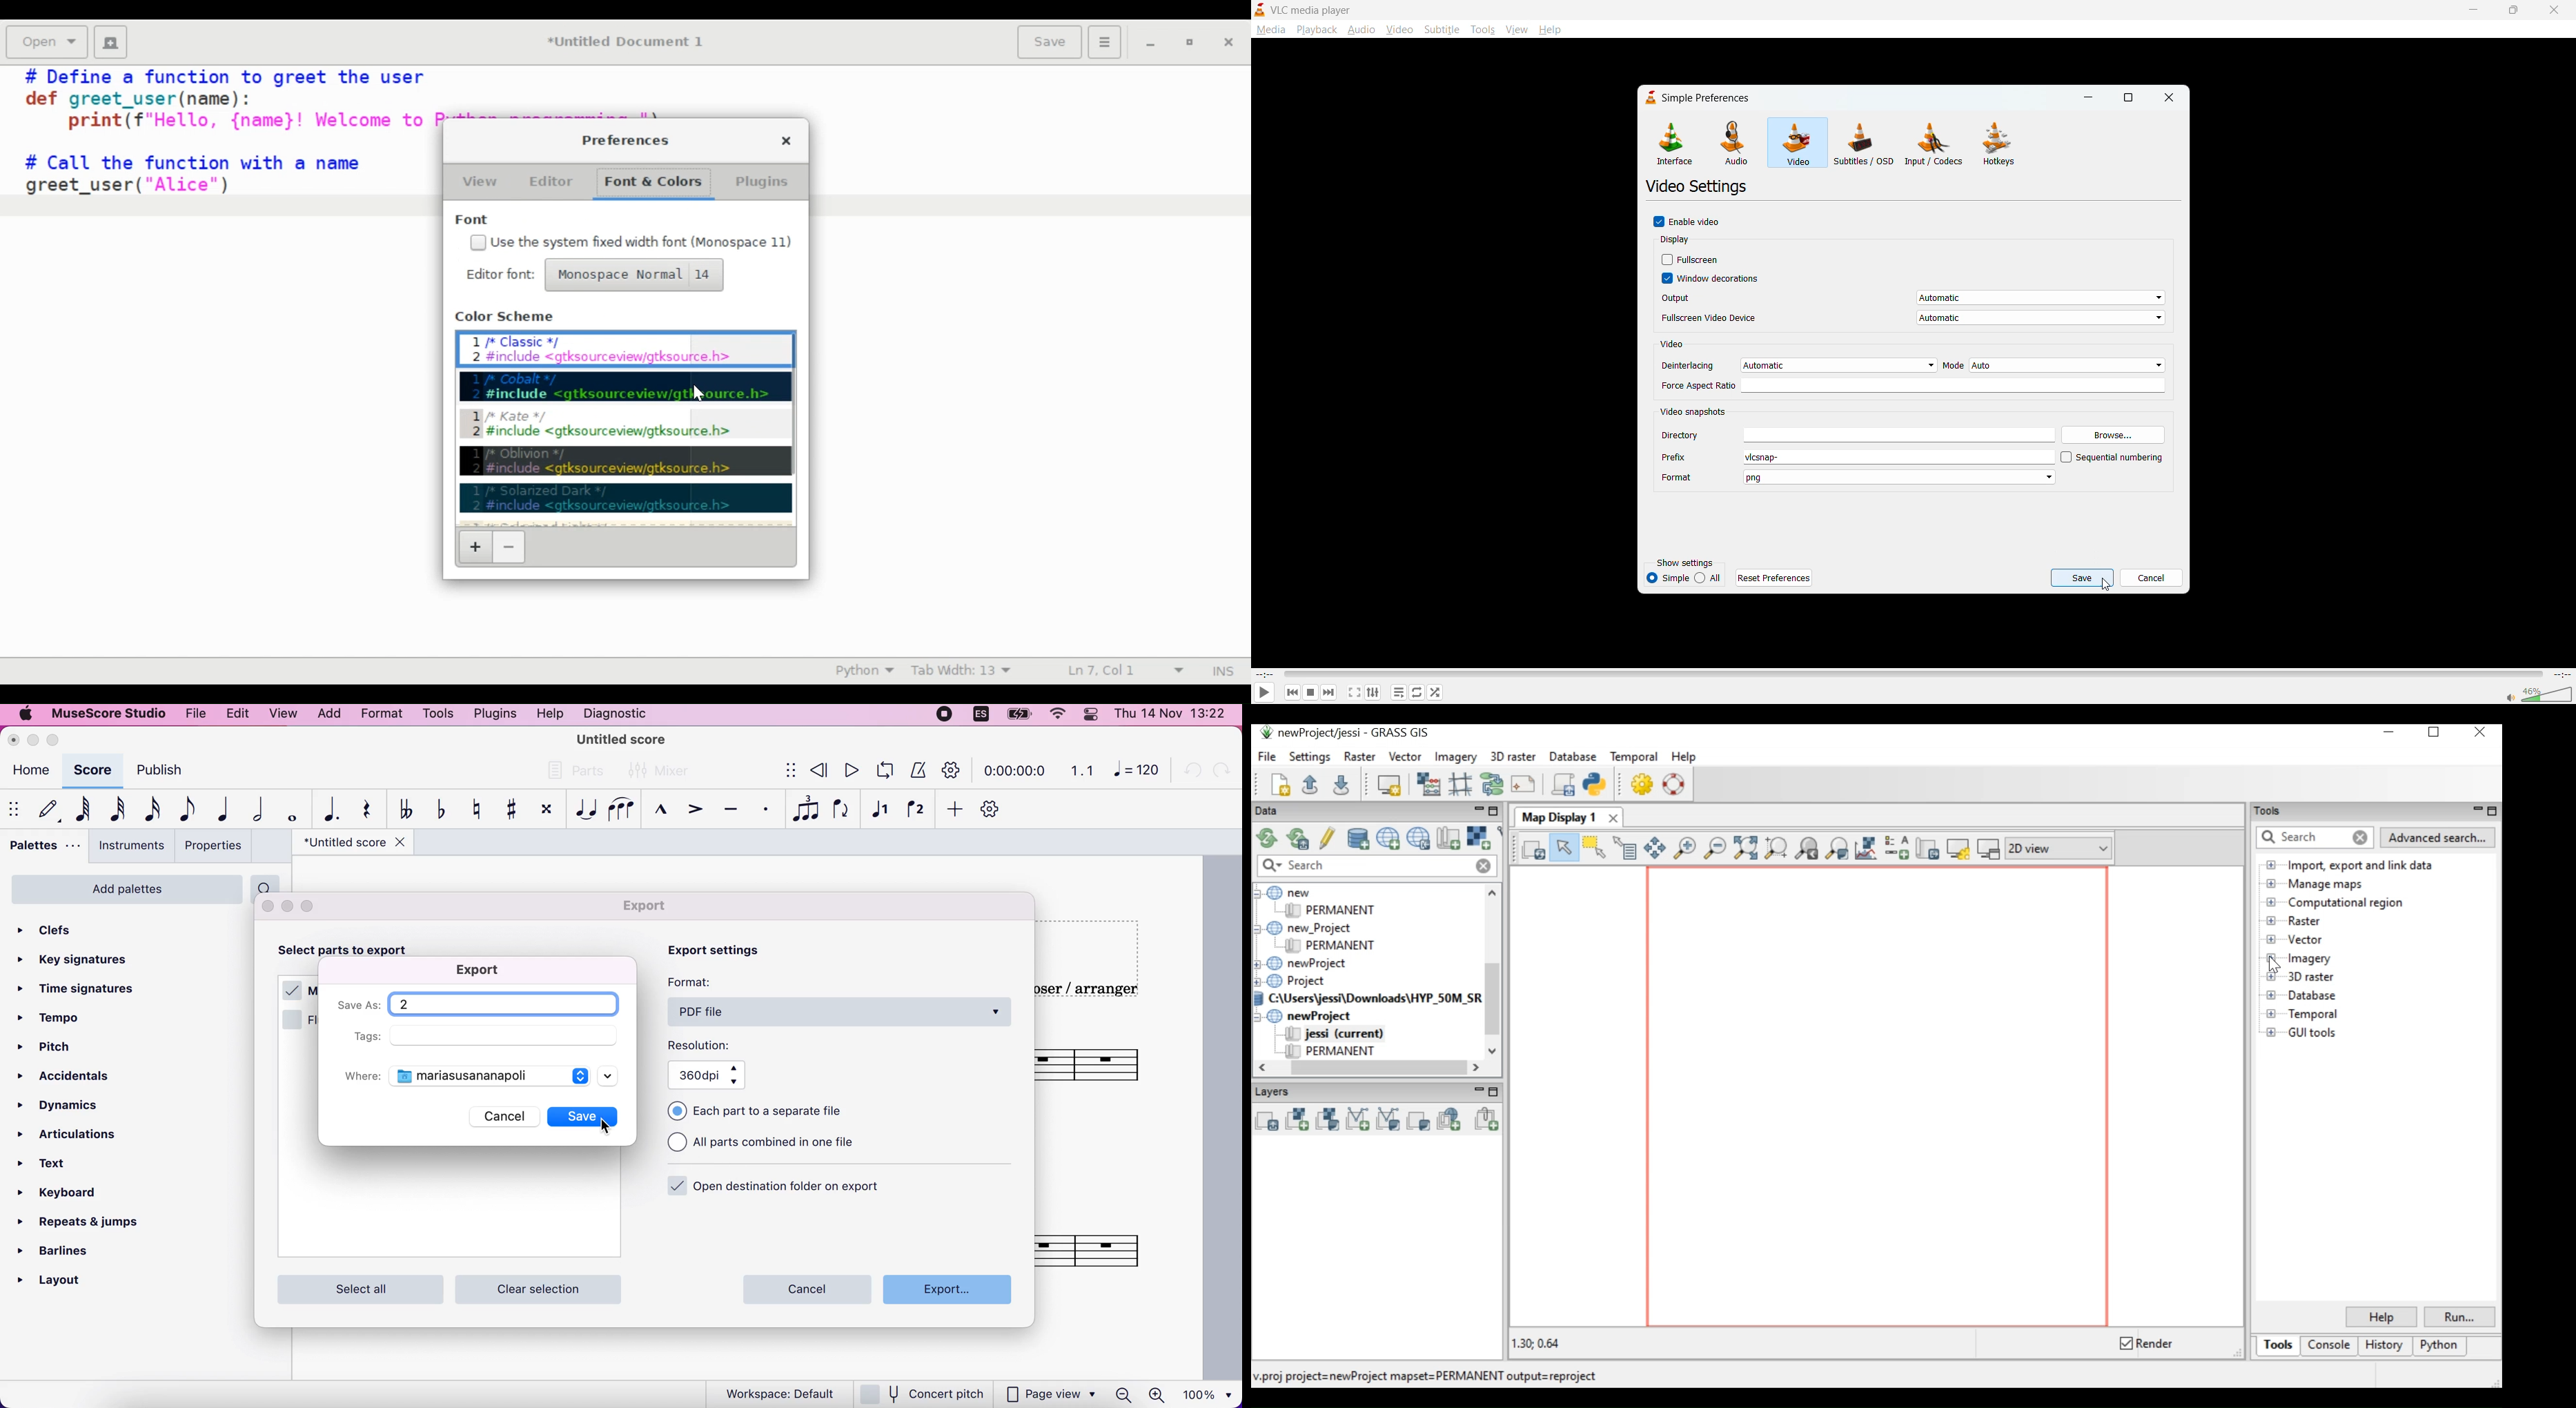 The image size is (2576, 1428). What do you see at coordinates (843, 808) in the screenshot?
I see `flip direction` at bounding box center [843, 808].